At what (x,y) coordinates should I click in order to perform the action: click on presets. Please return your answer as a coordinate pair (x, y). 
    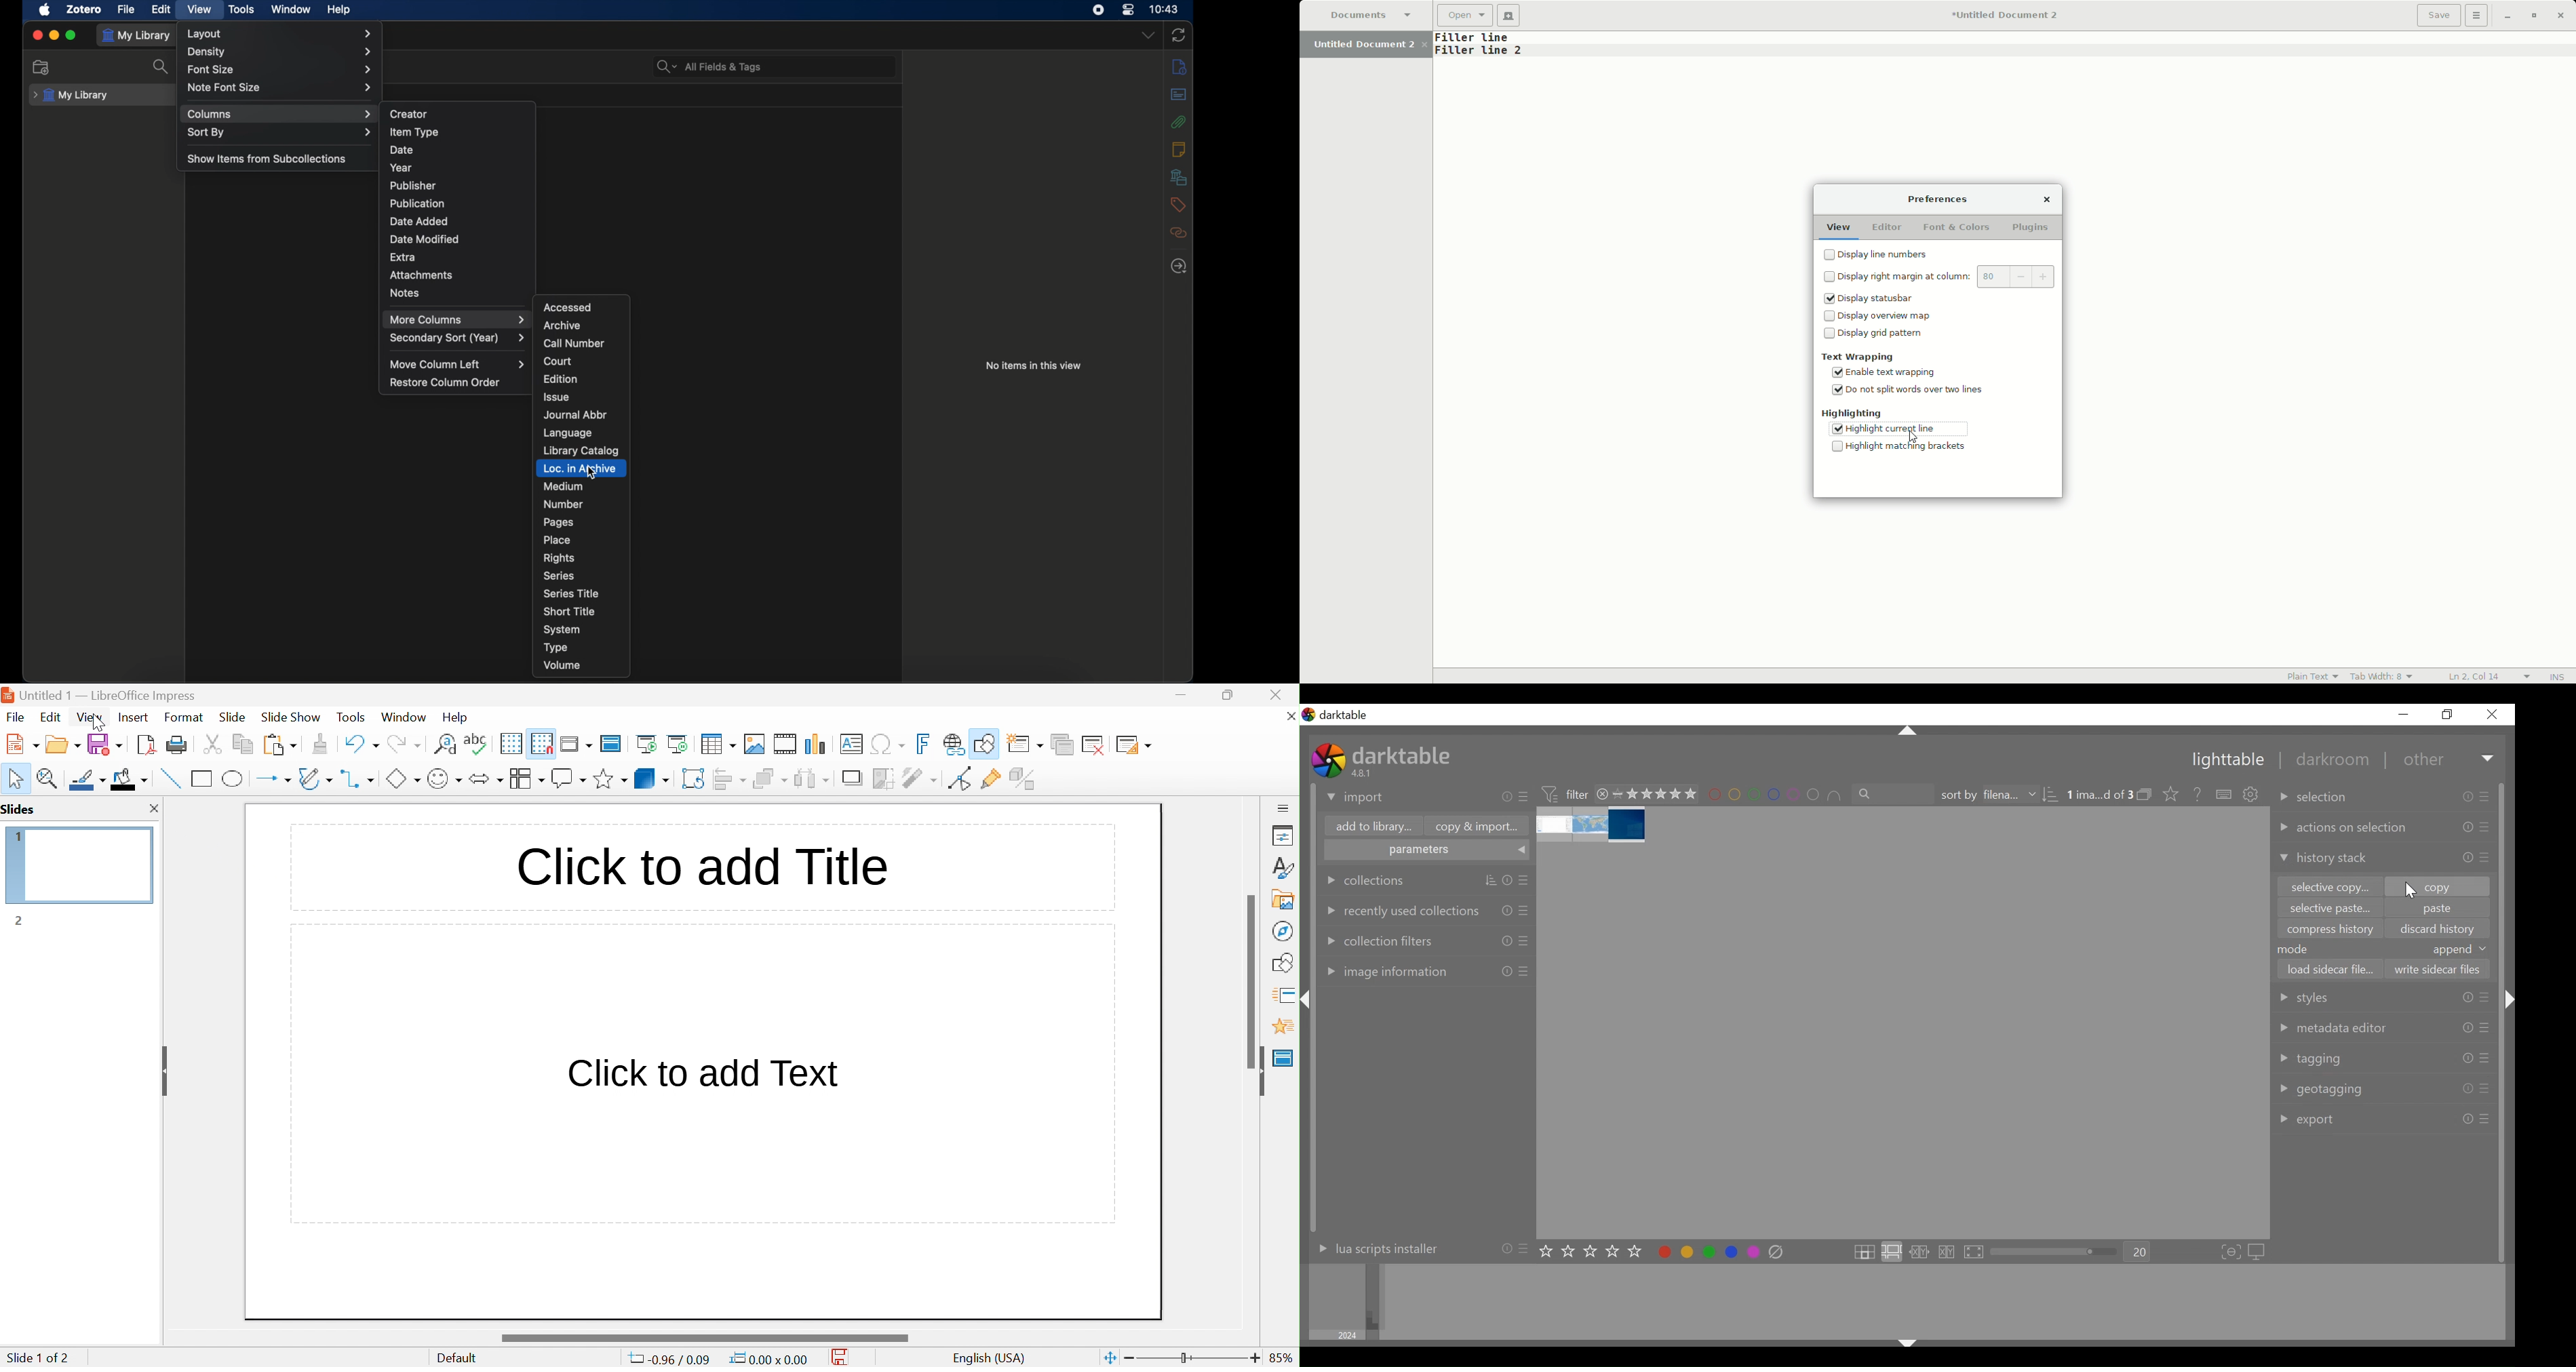
    Looking at the image, I should click on (2485, 1119).